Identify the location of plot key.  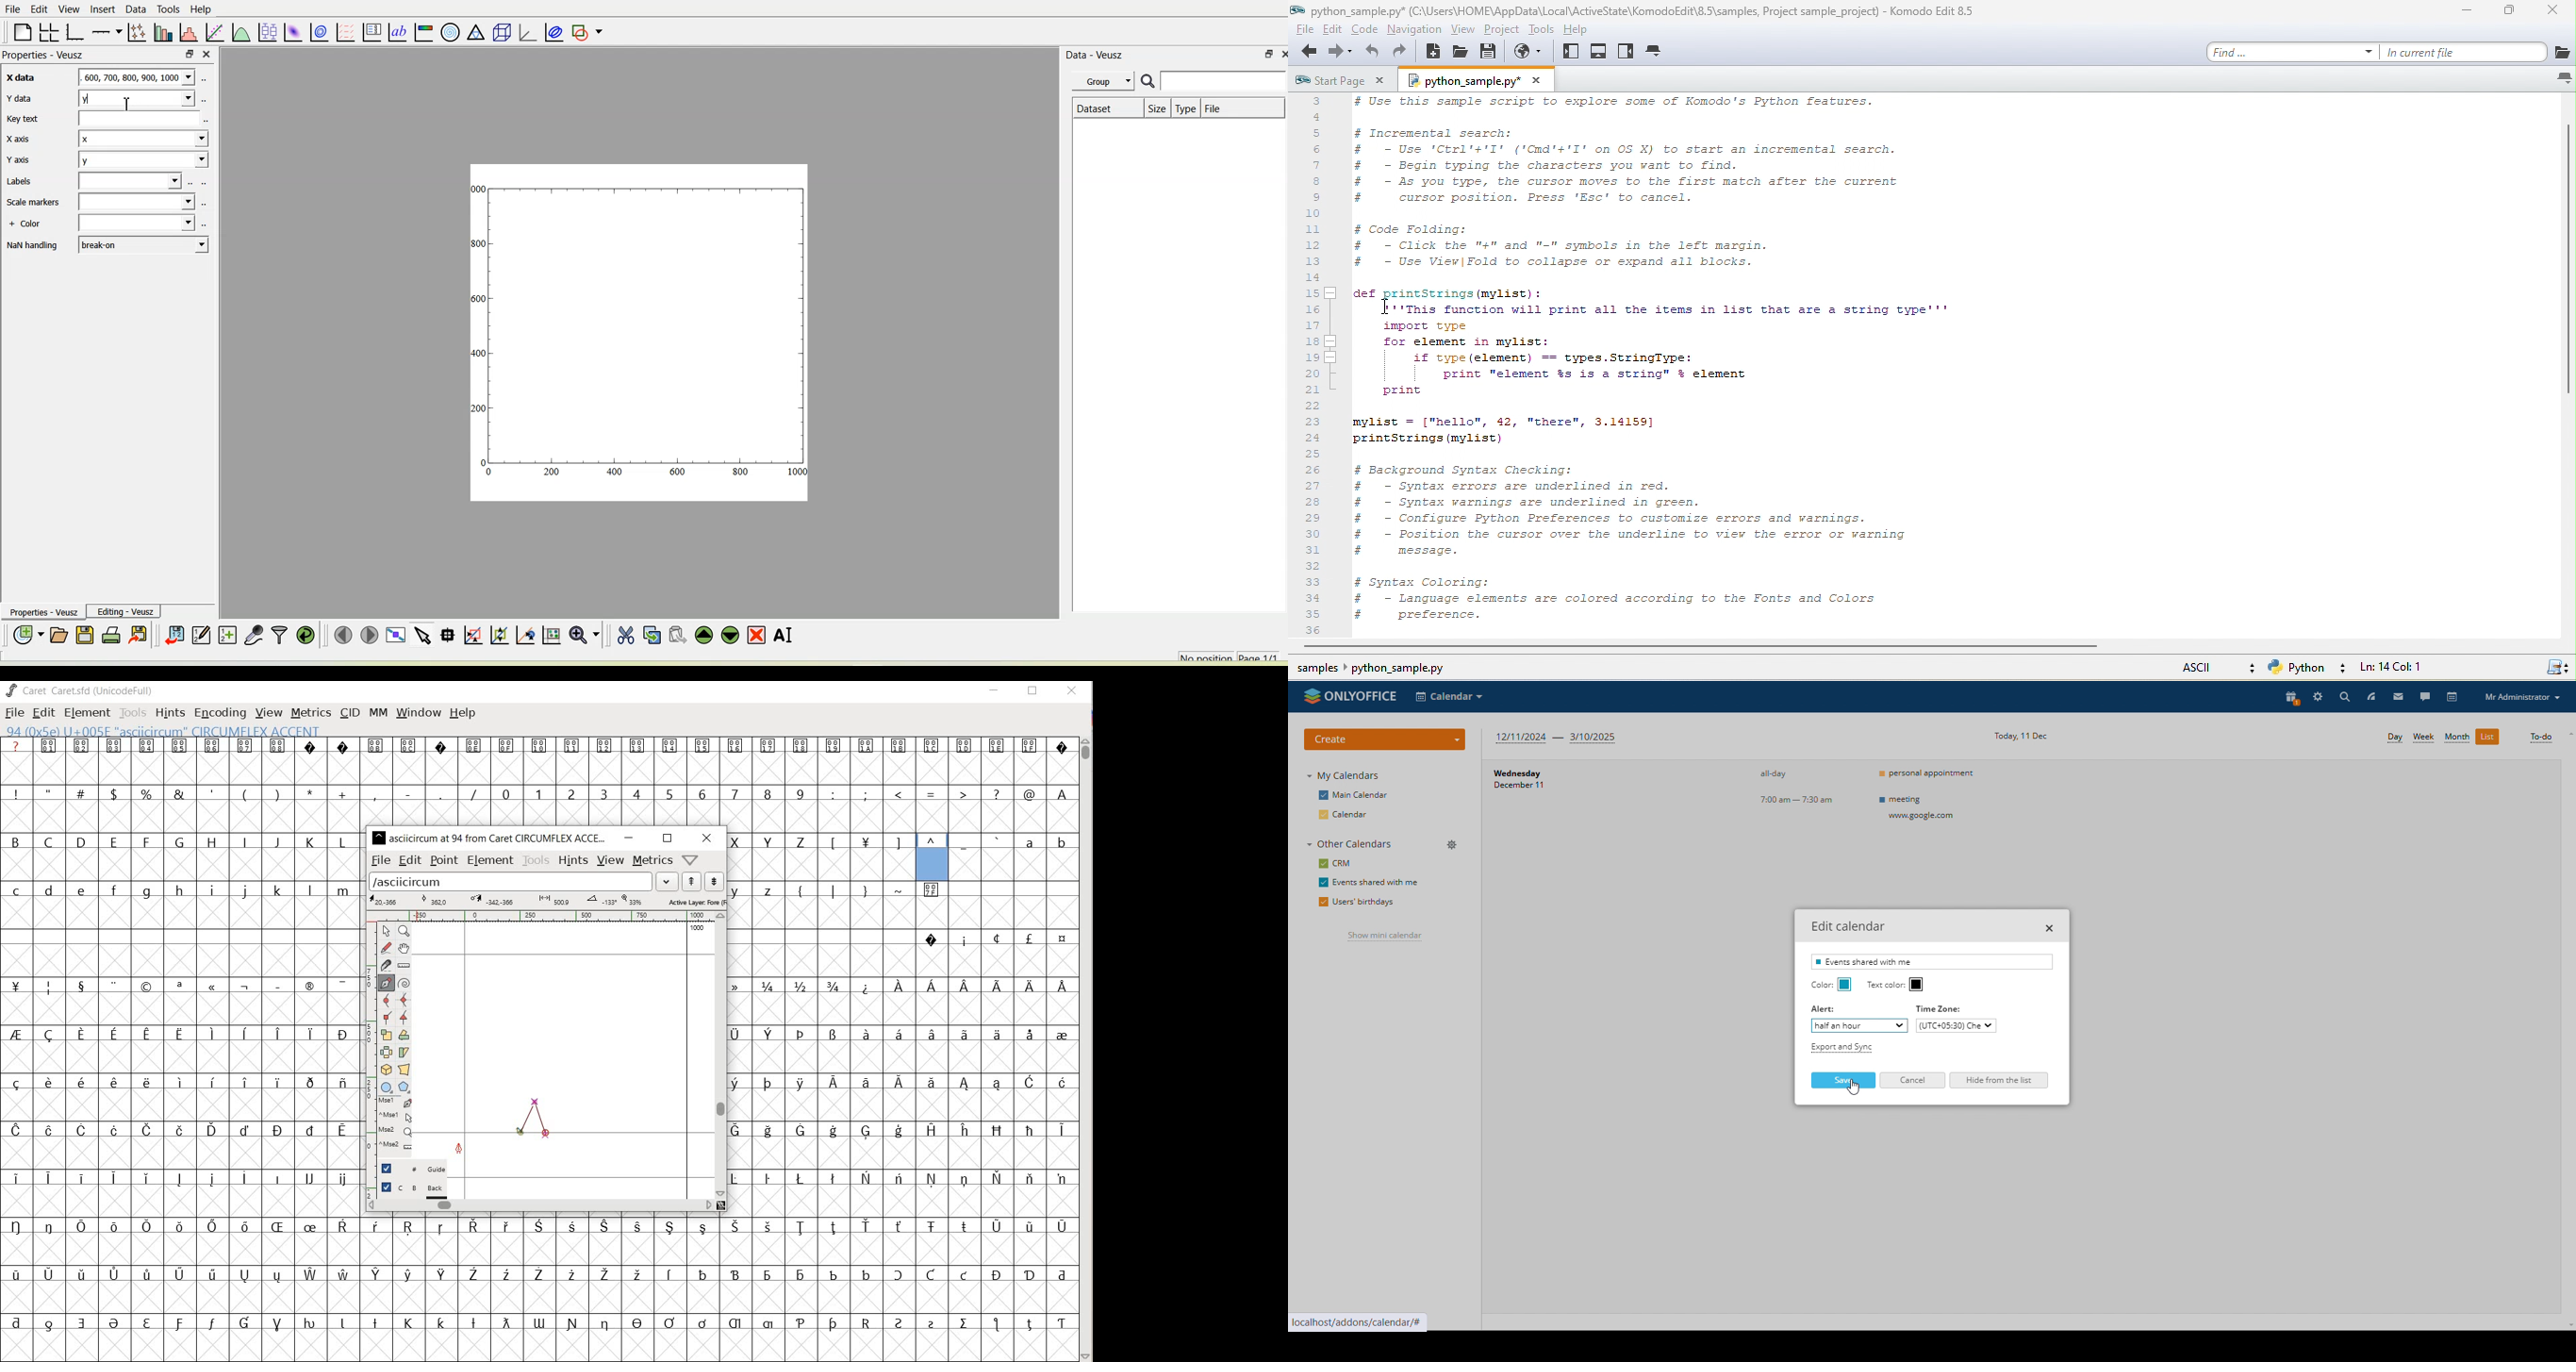
(371, 31).